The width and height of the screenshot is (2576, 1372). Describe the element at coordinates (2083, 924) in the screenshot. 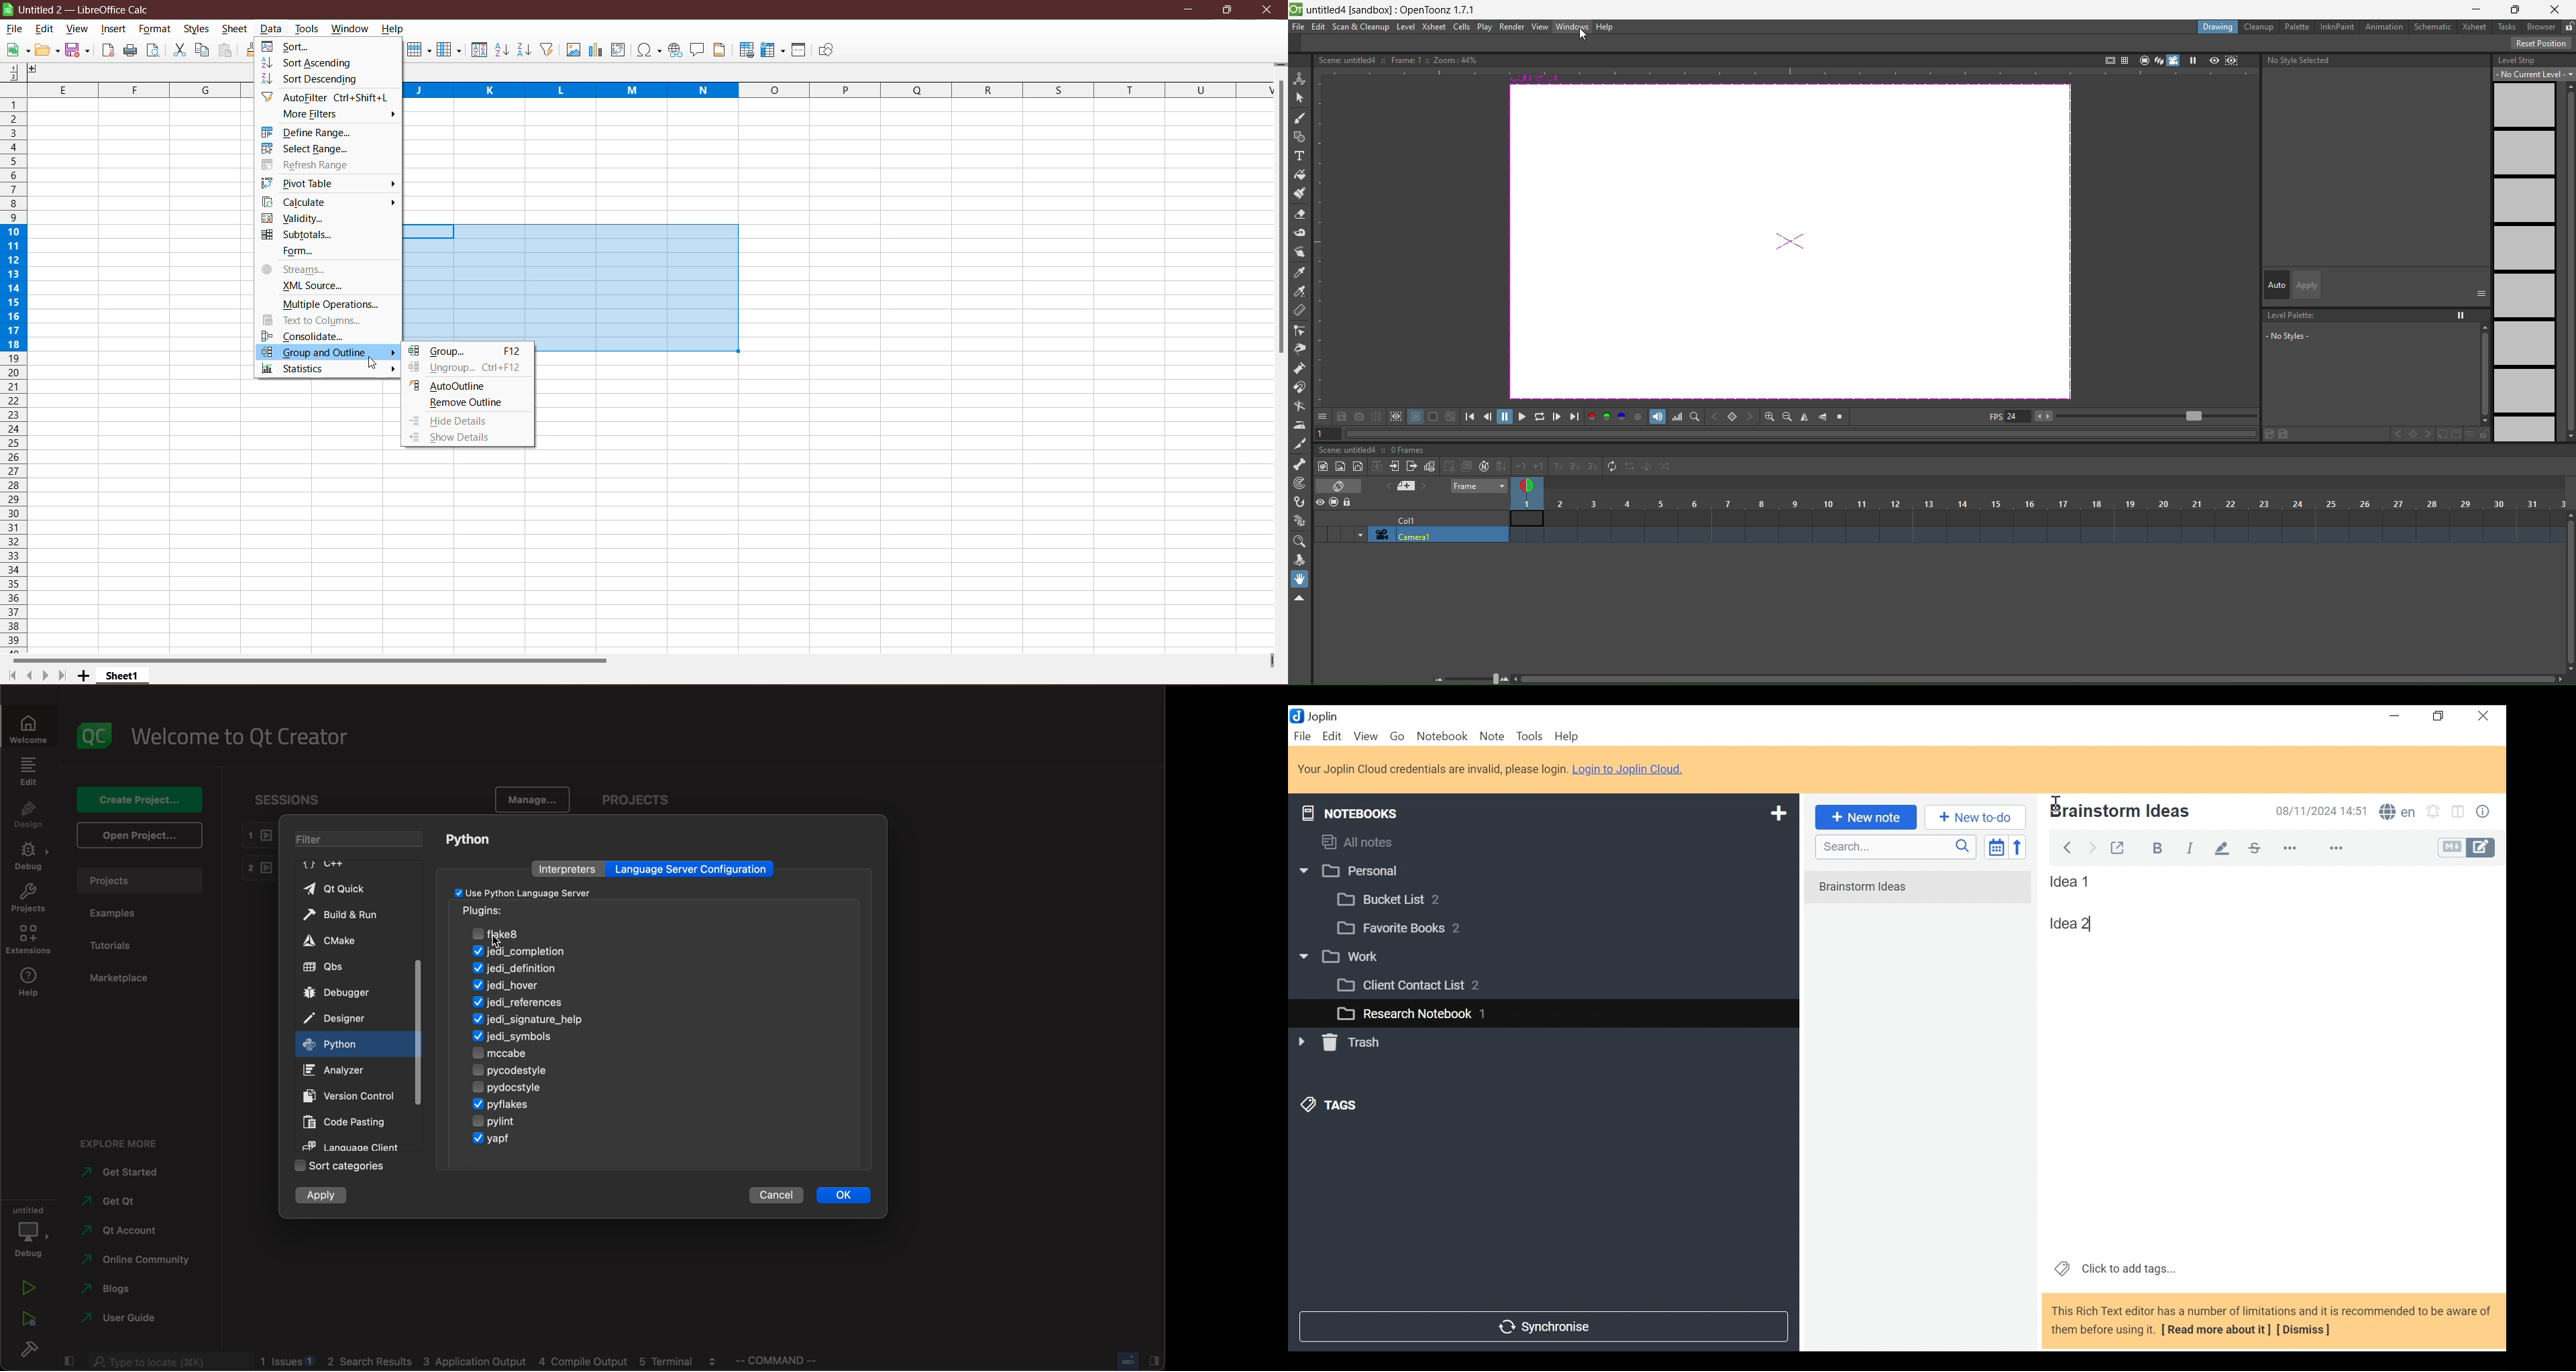

I see `Note View` at that location.